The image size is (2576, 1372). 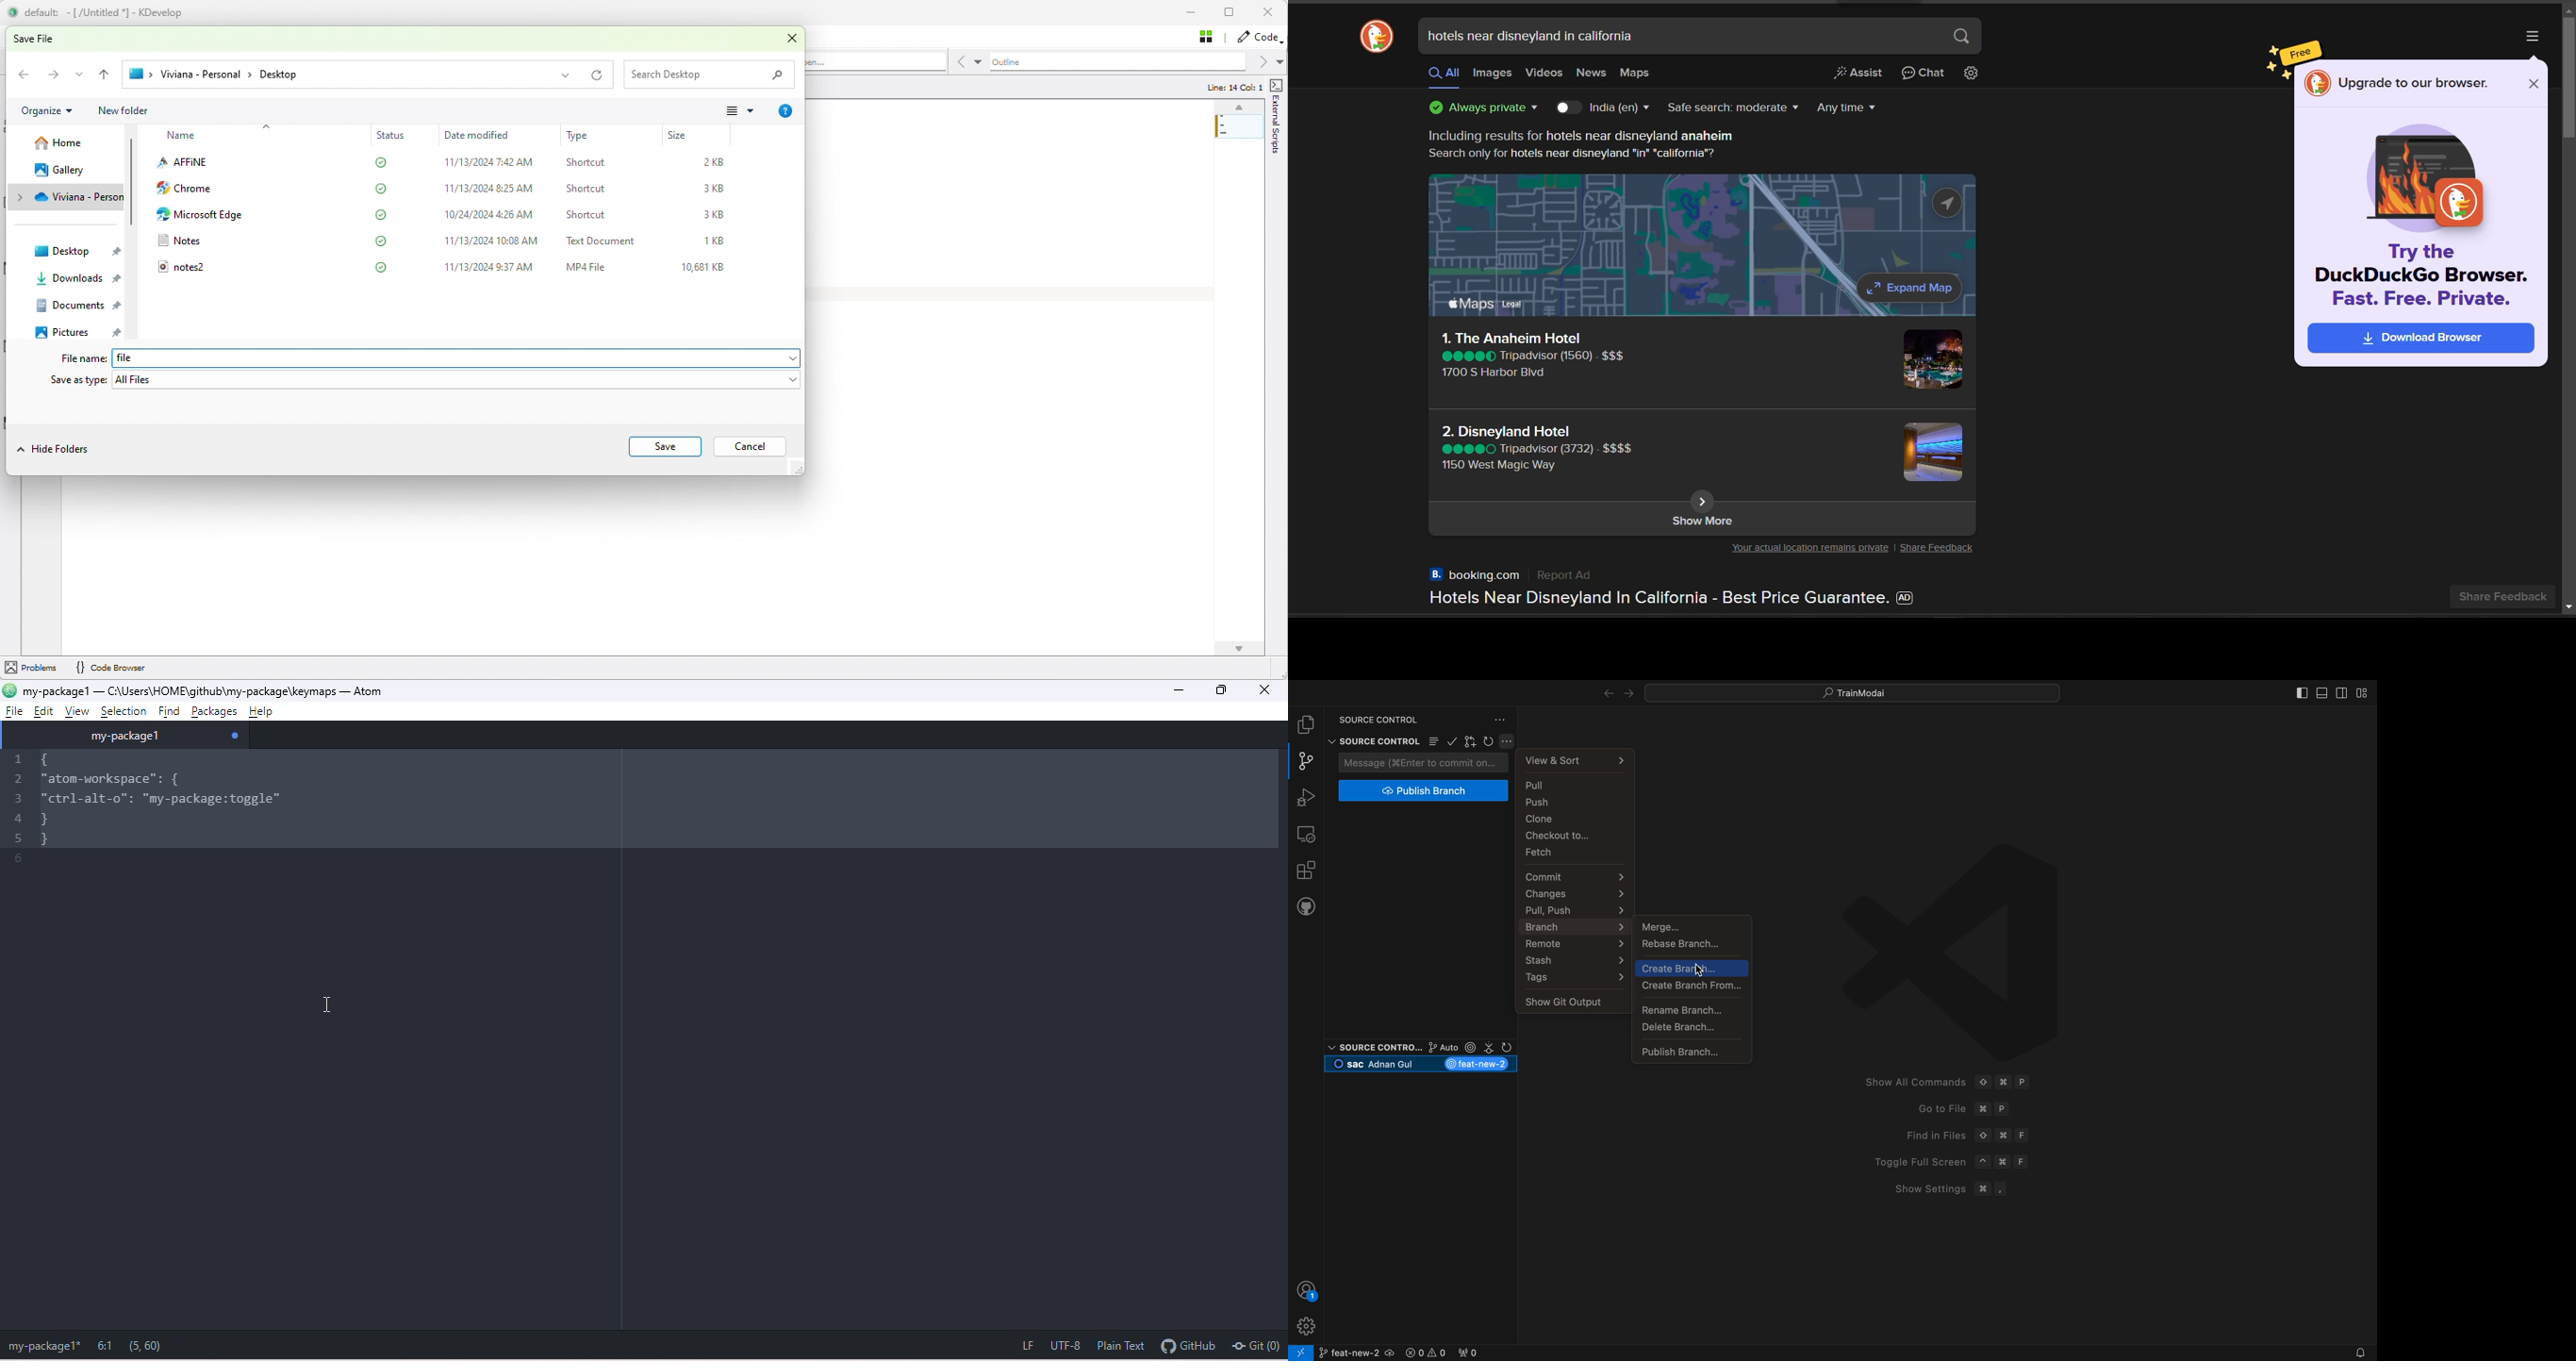 What do you see at coordinates (1425, 791) in the screenshot?
I see `publish` at bounding box center [1425, 791].